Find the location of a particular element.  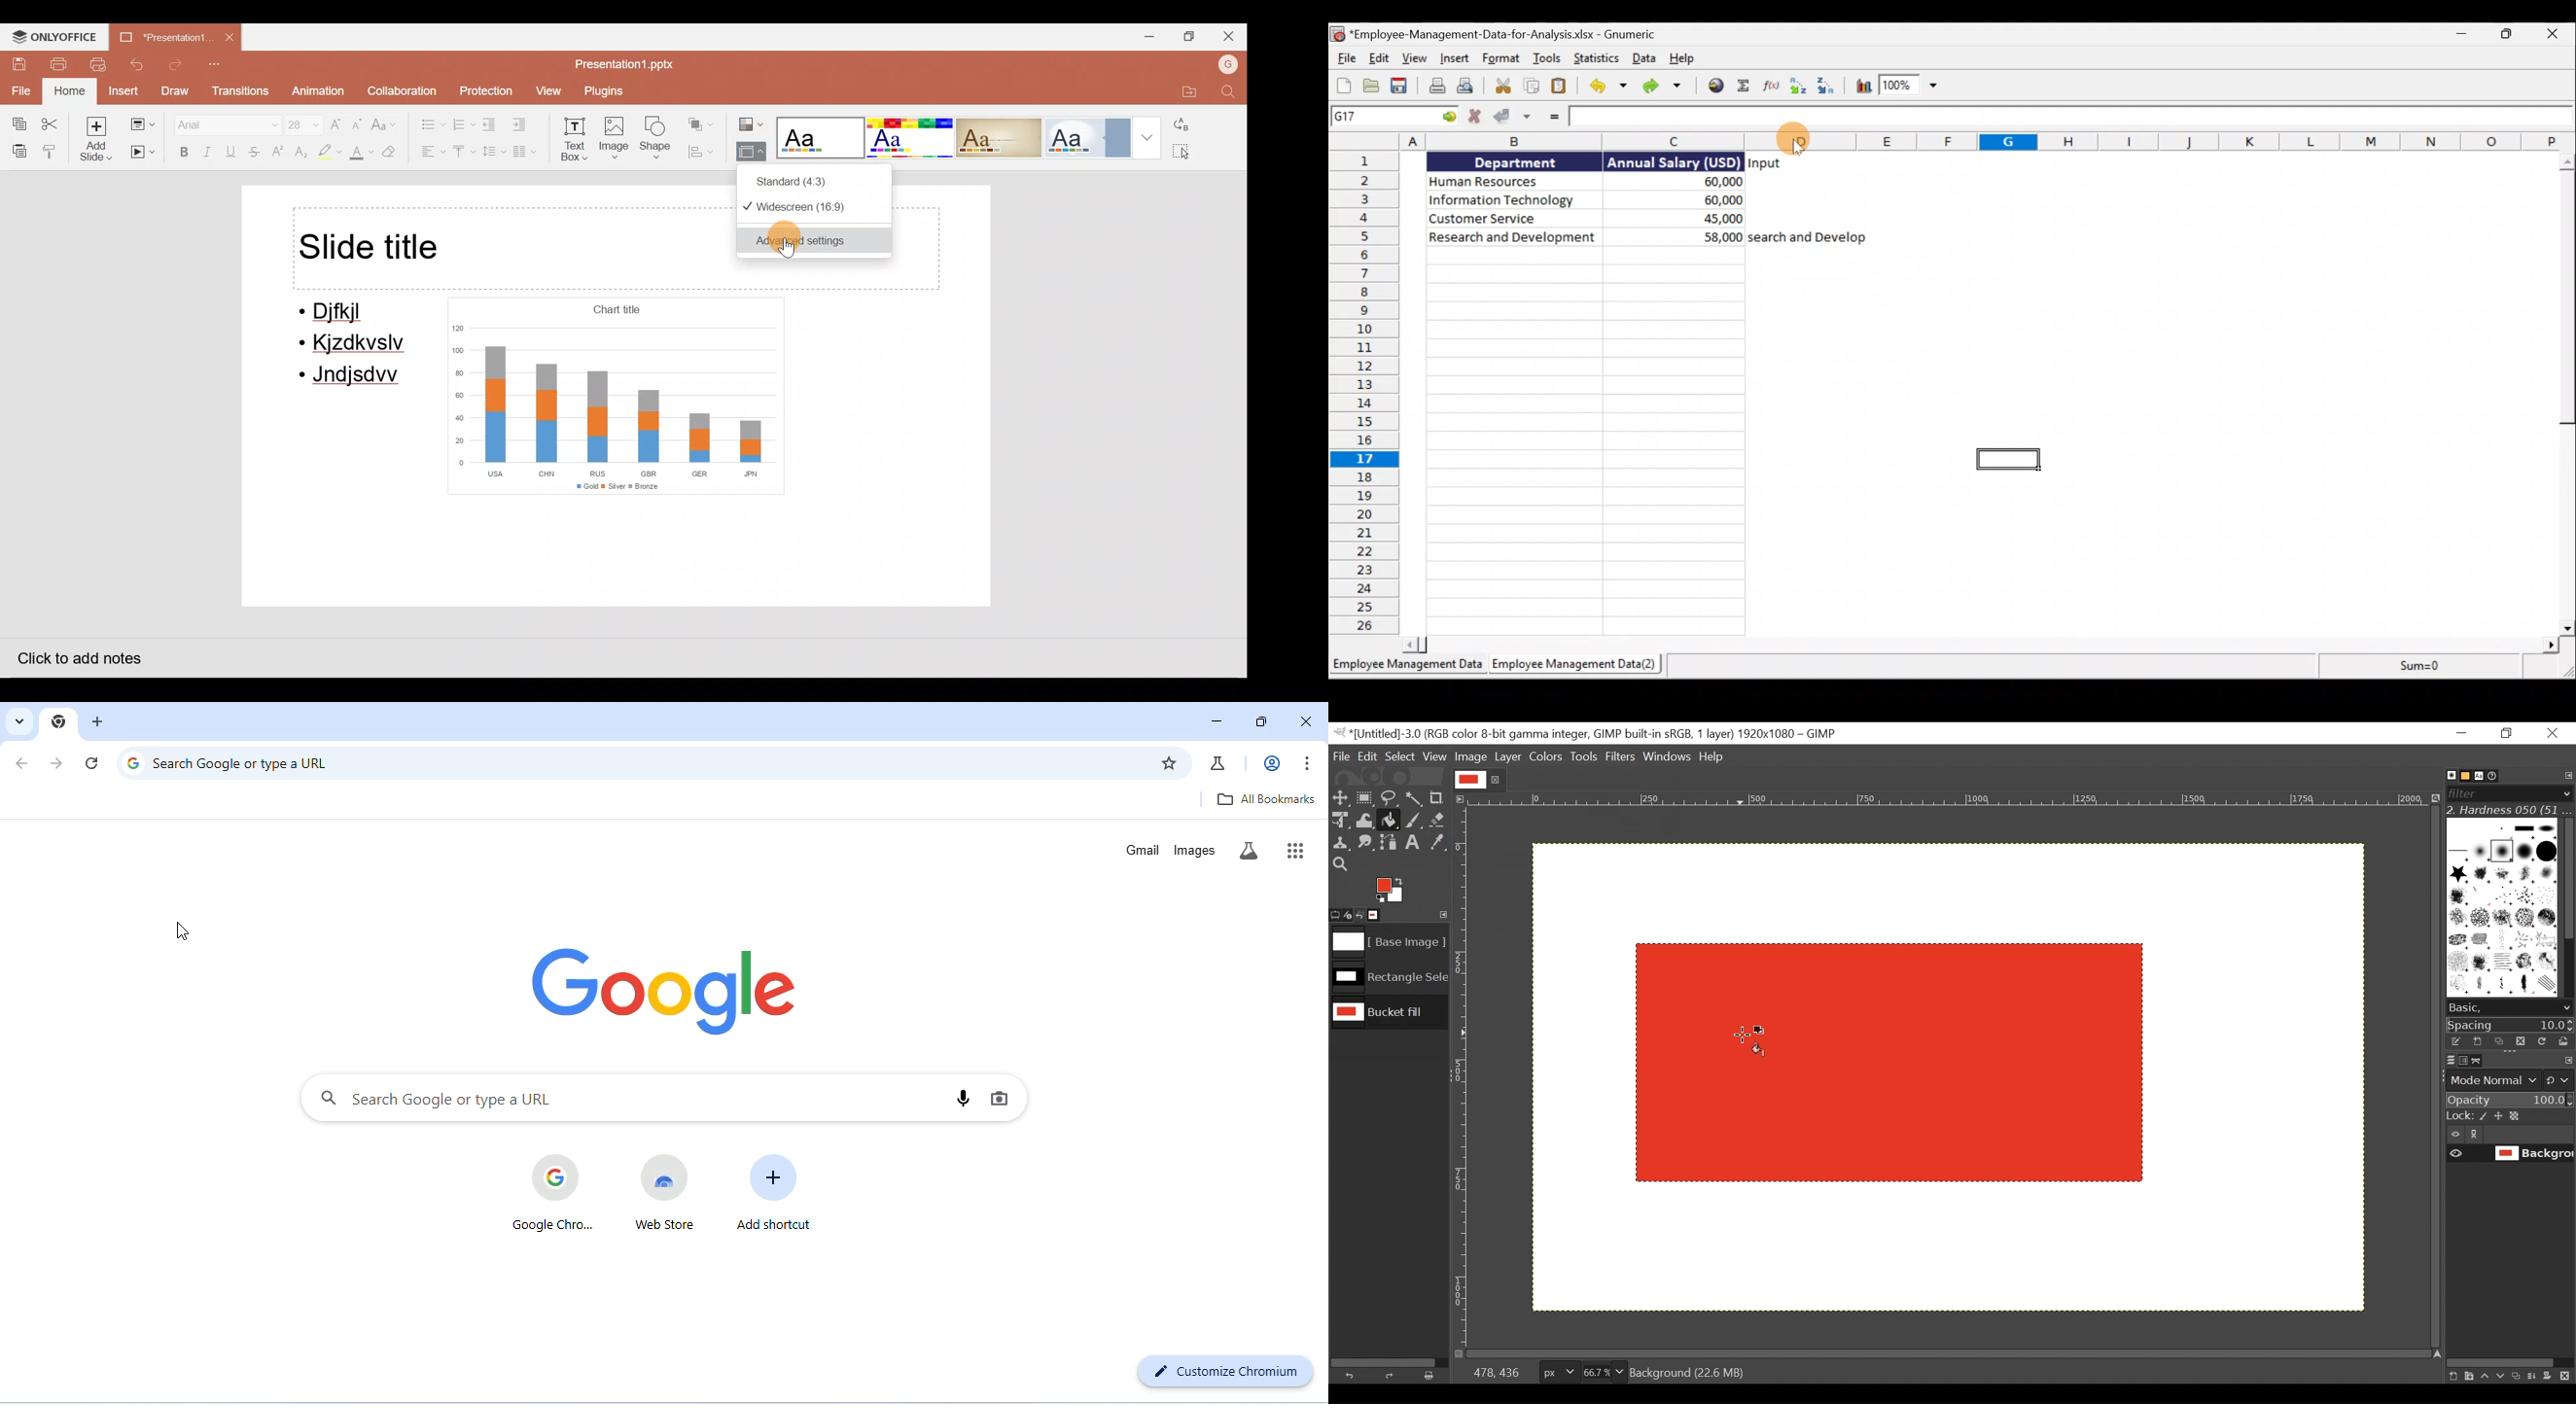

account is located at coordinates (1269, 763).